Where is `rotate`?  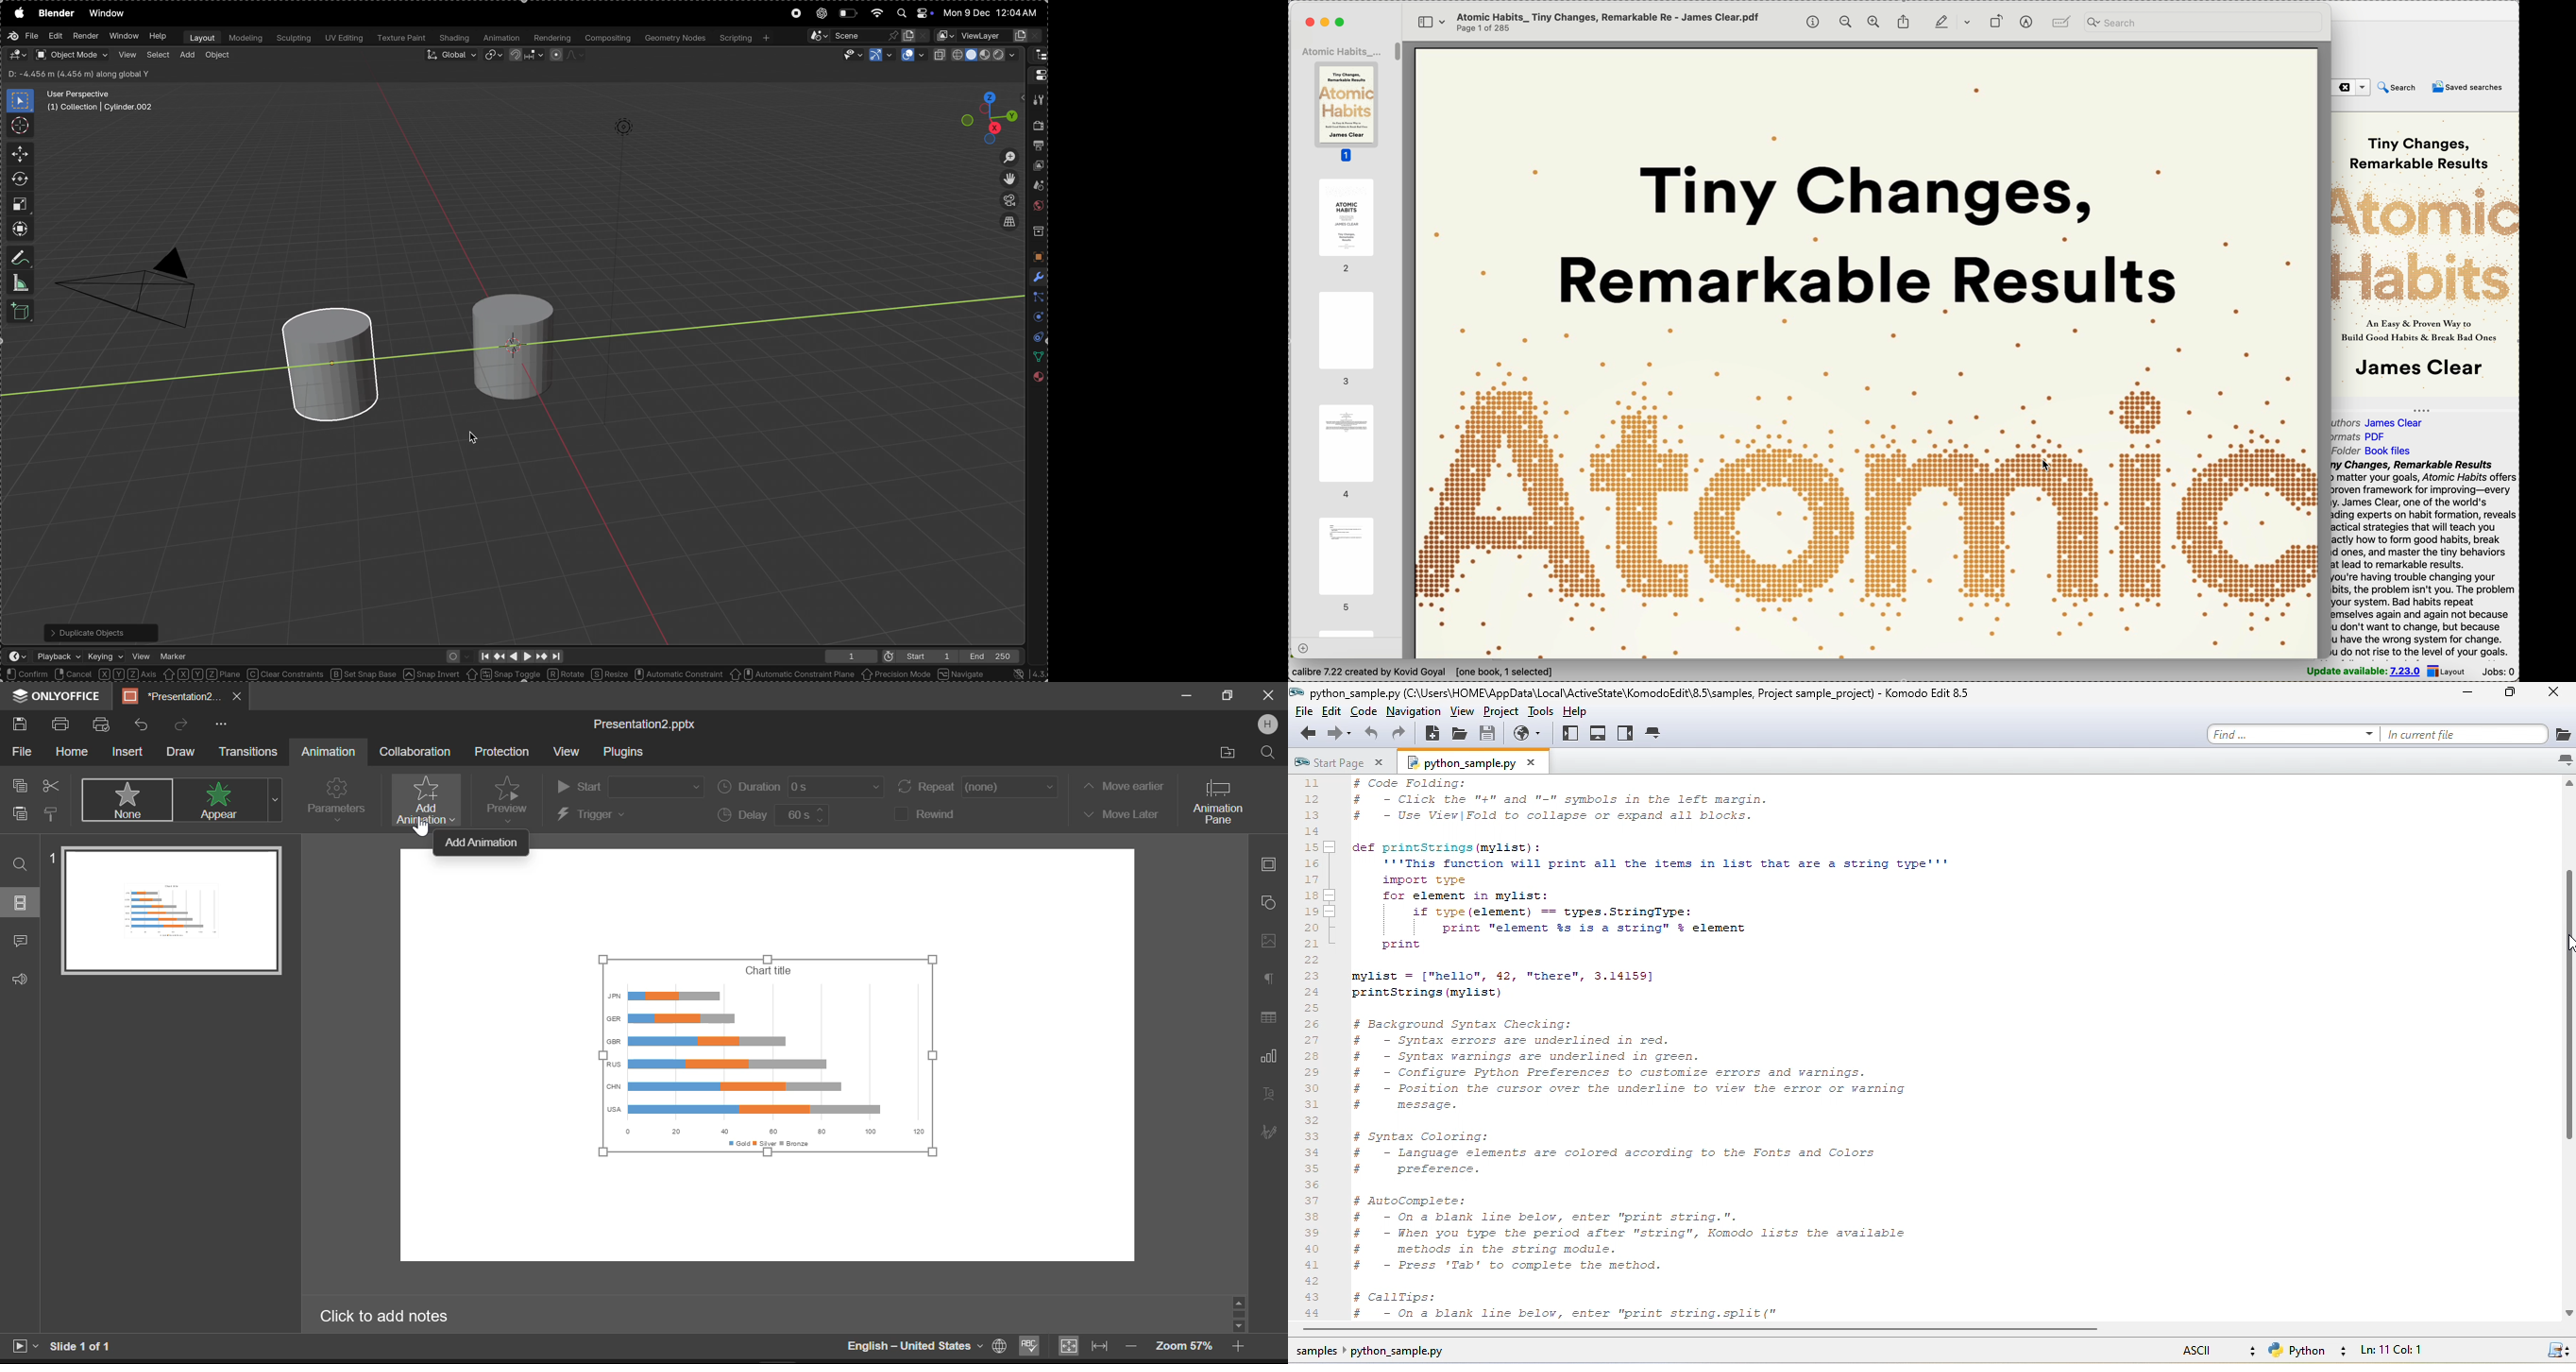 rotate is located at coordinates (20, 179).